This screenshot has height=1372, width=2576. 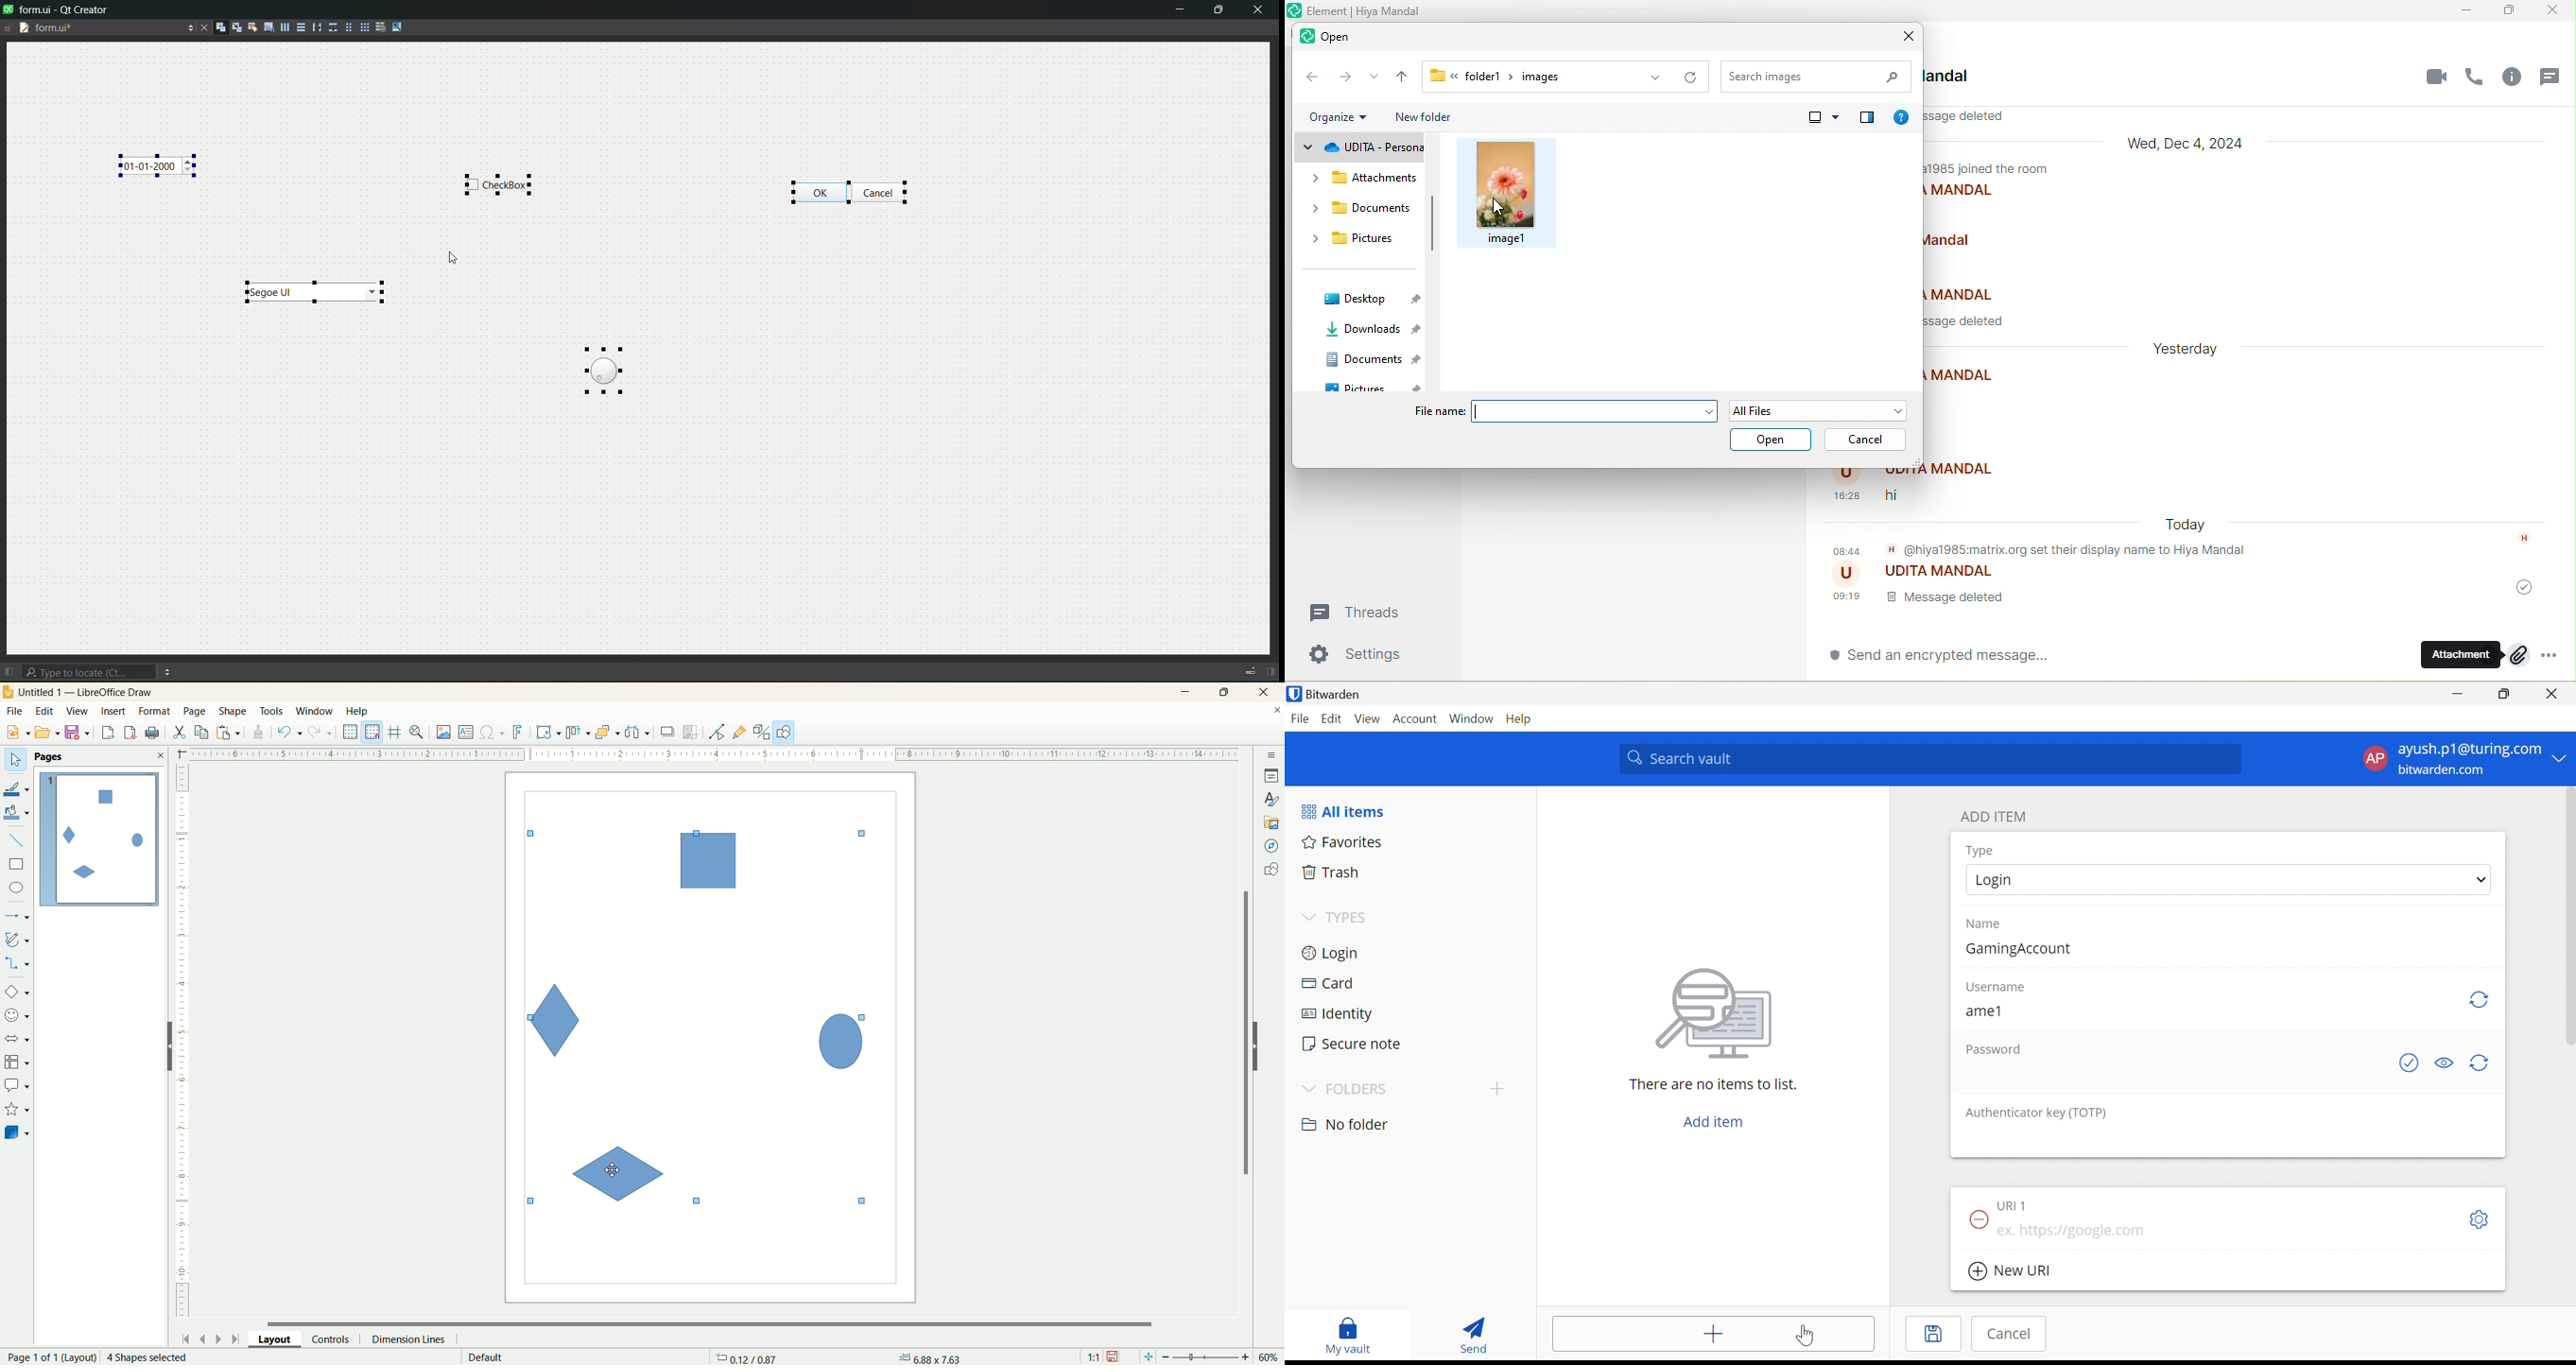 I want to click on helplines, so click(x=397, y=732).